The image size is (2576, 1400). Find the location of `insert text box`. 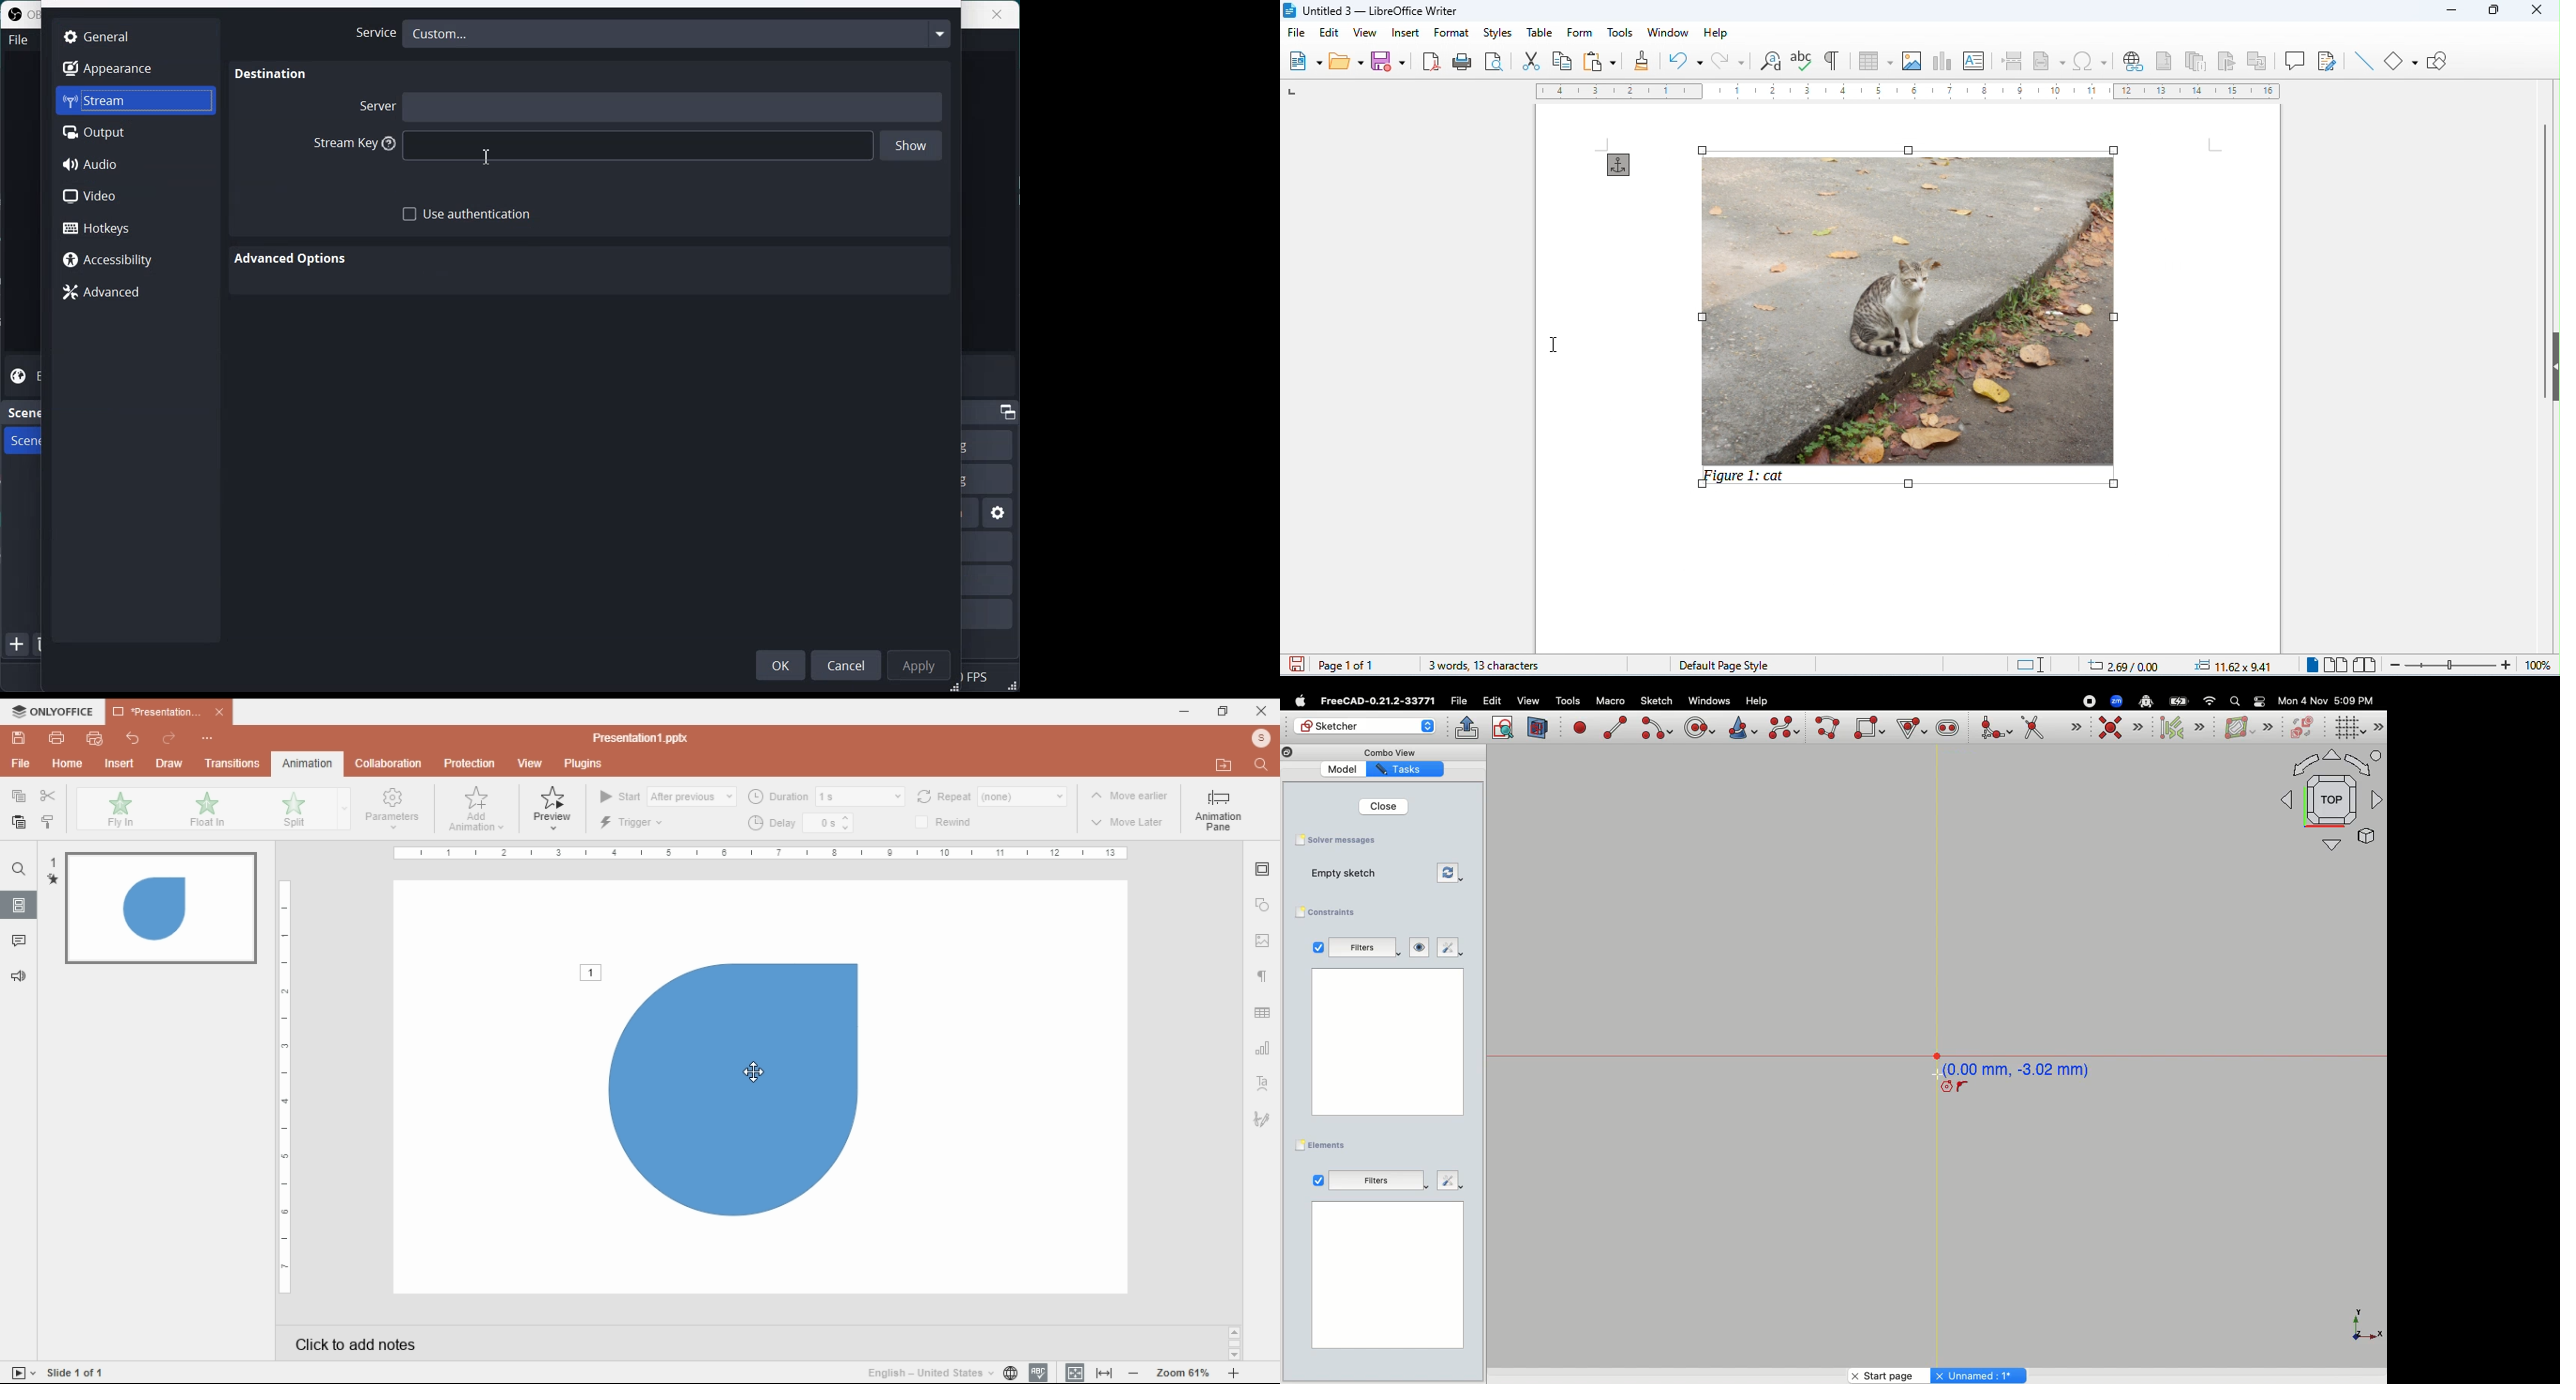

insert text box is located at coordinates (1975, 62).